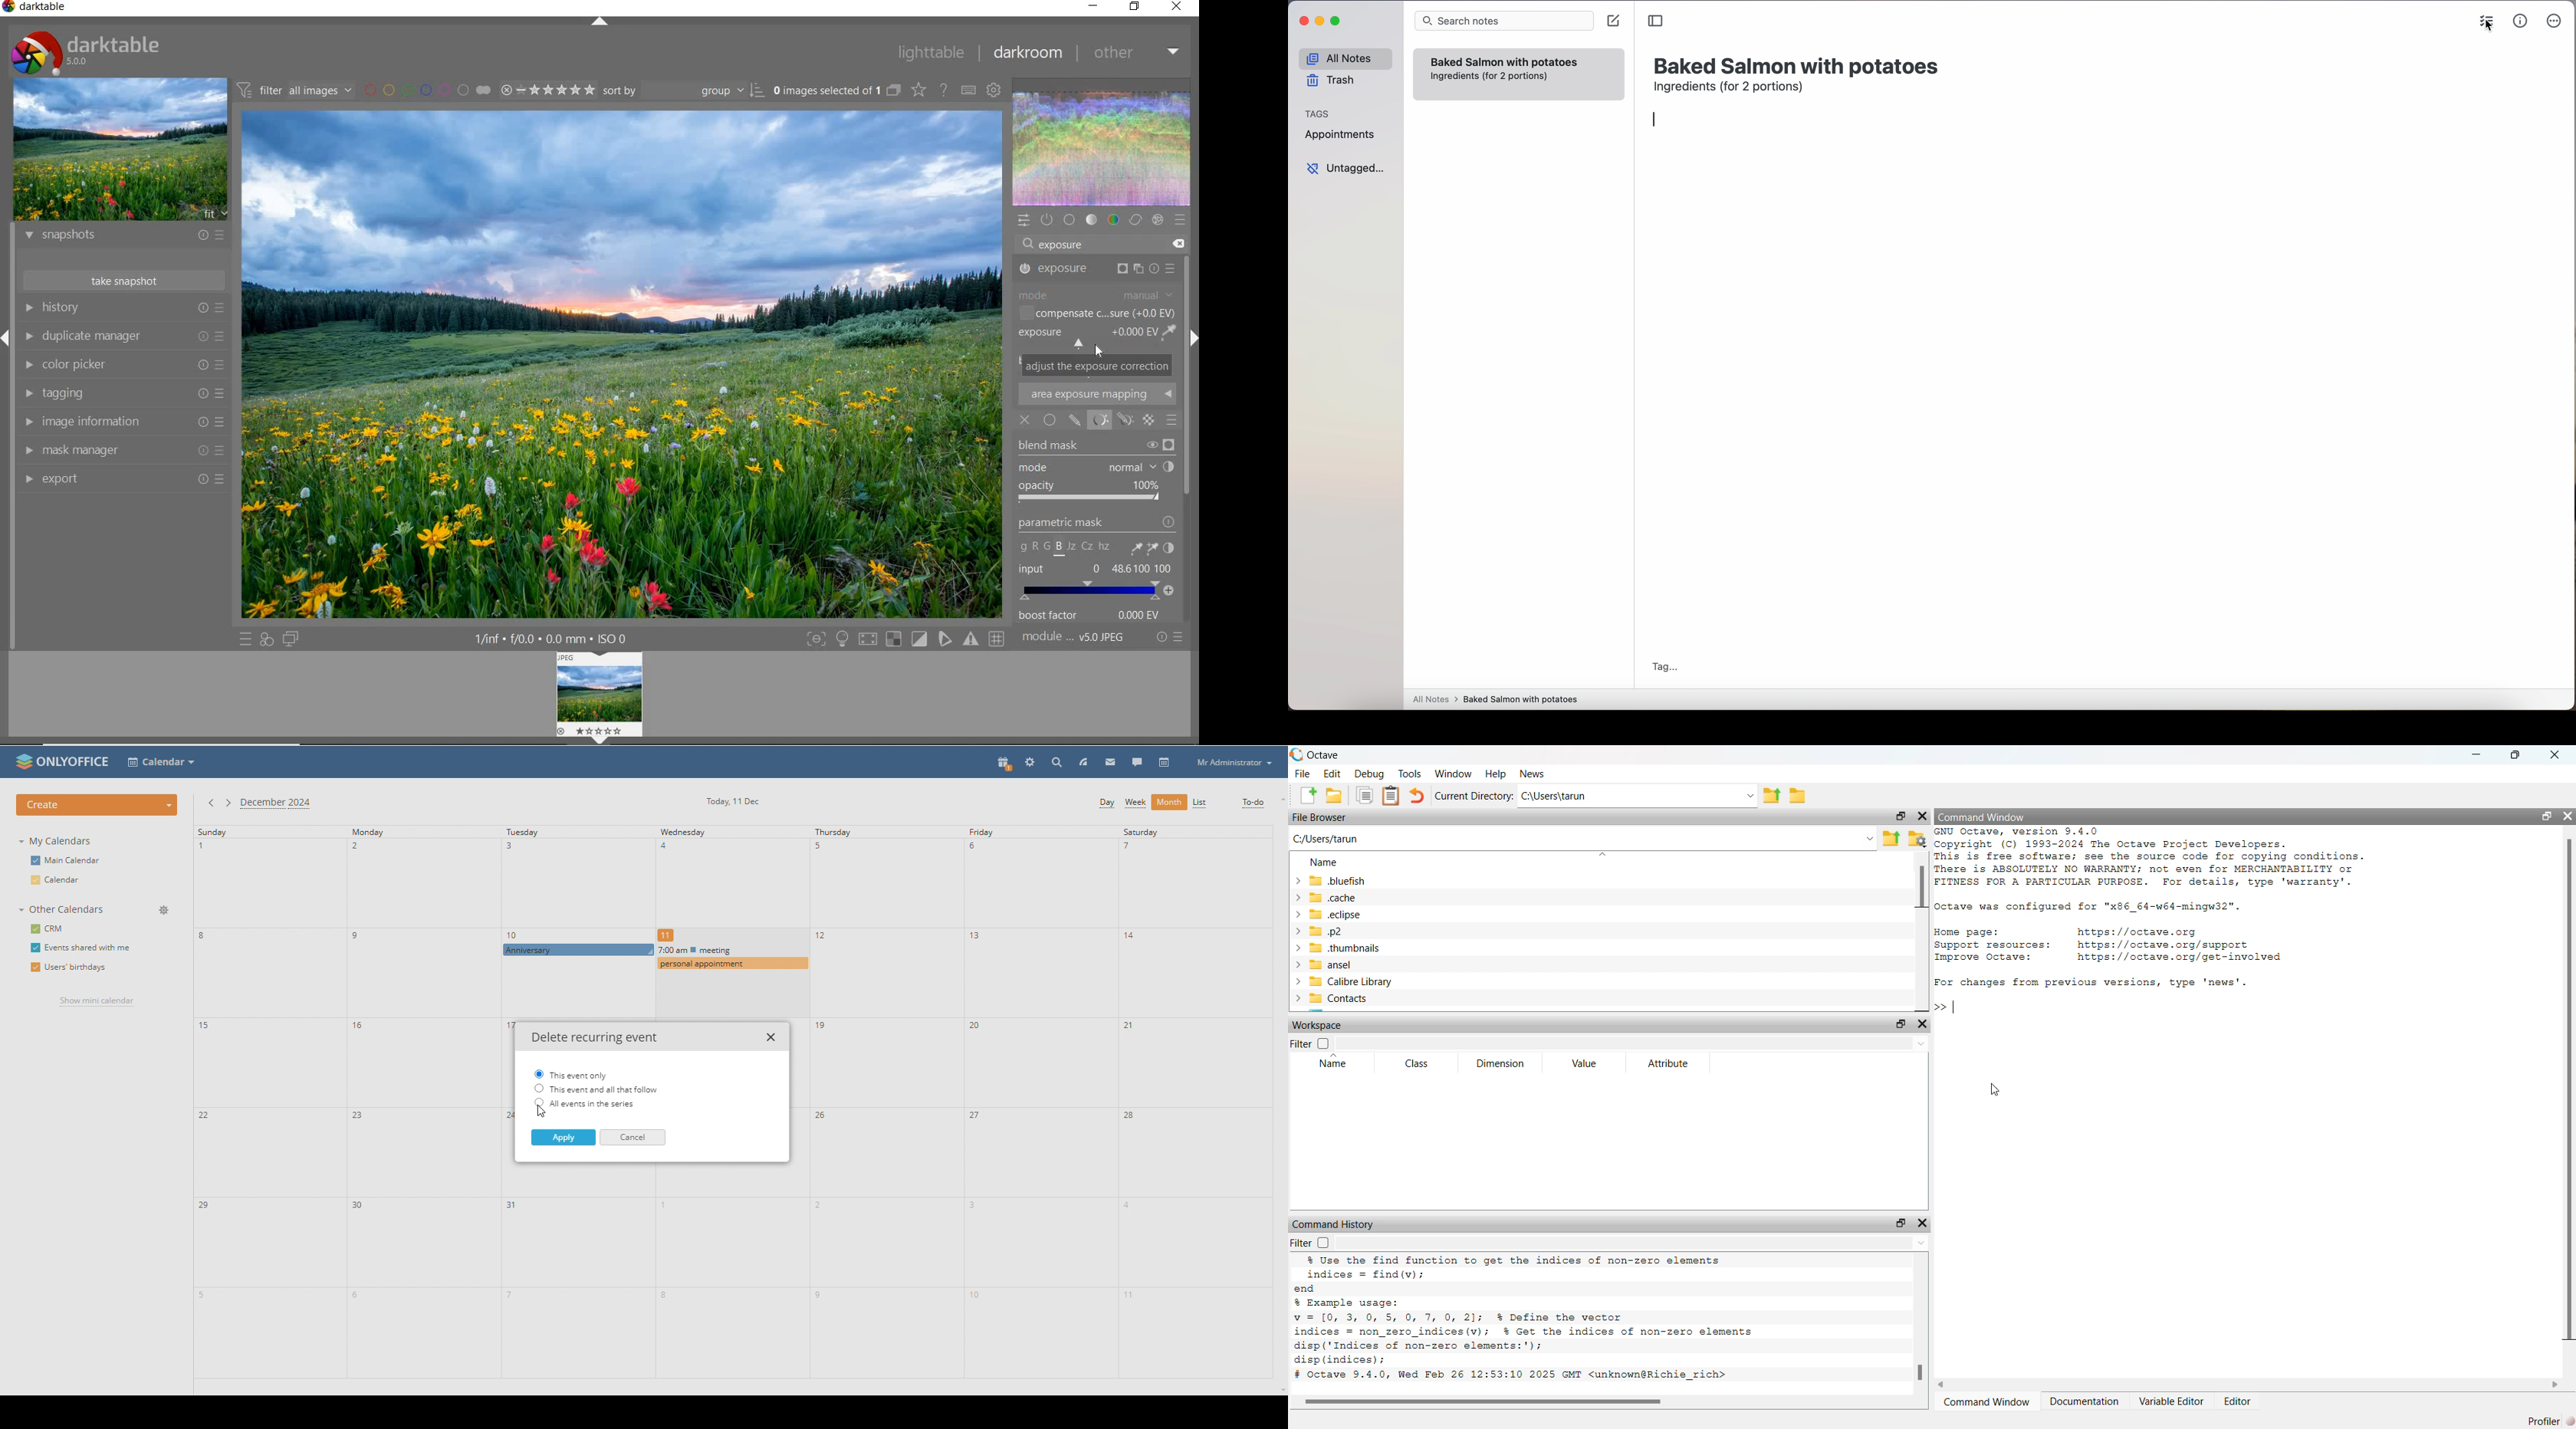  What do you see at coordinates (1337, 20) in the screenshot?
I see `maximize` at bounding box center [1337, 20].